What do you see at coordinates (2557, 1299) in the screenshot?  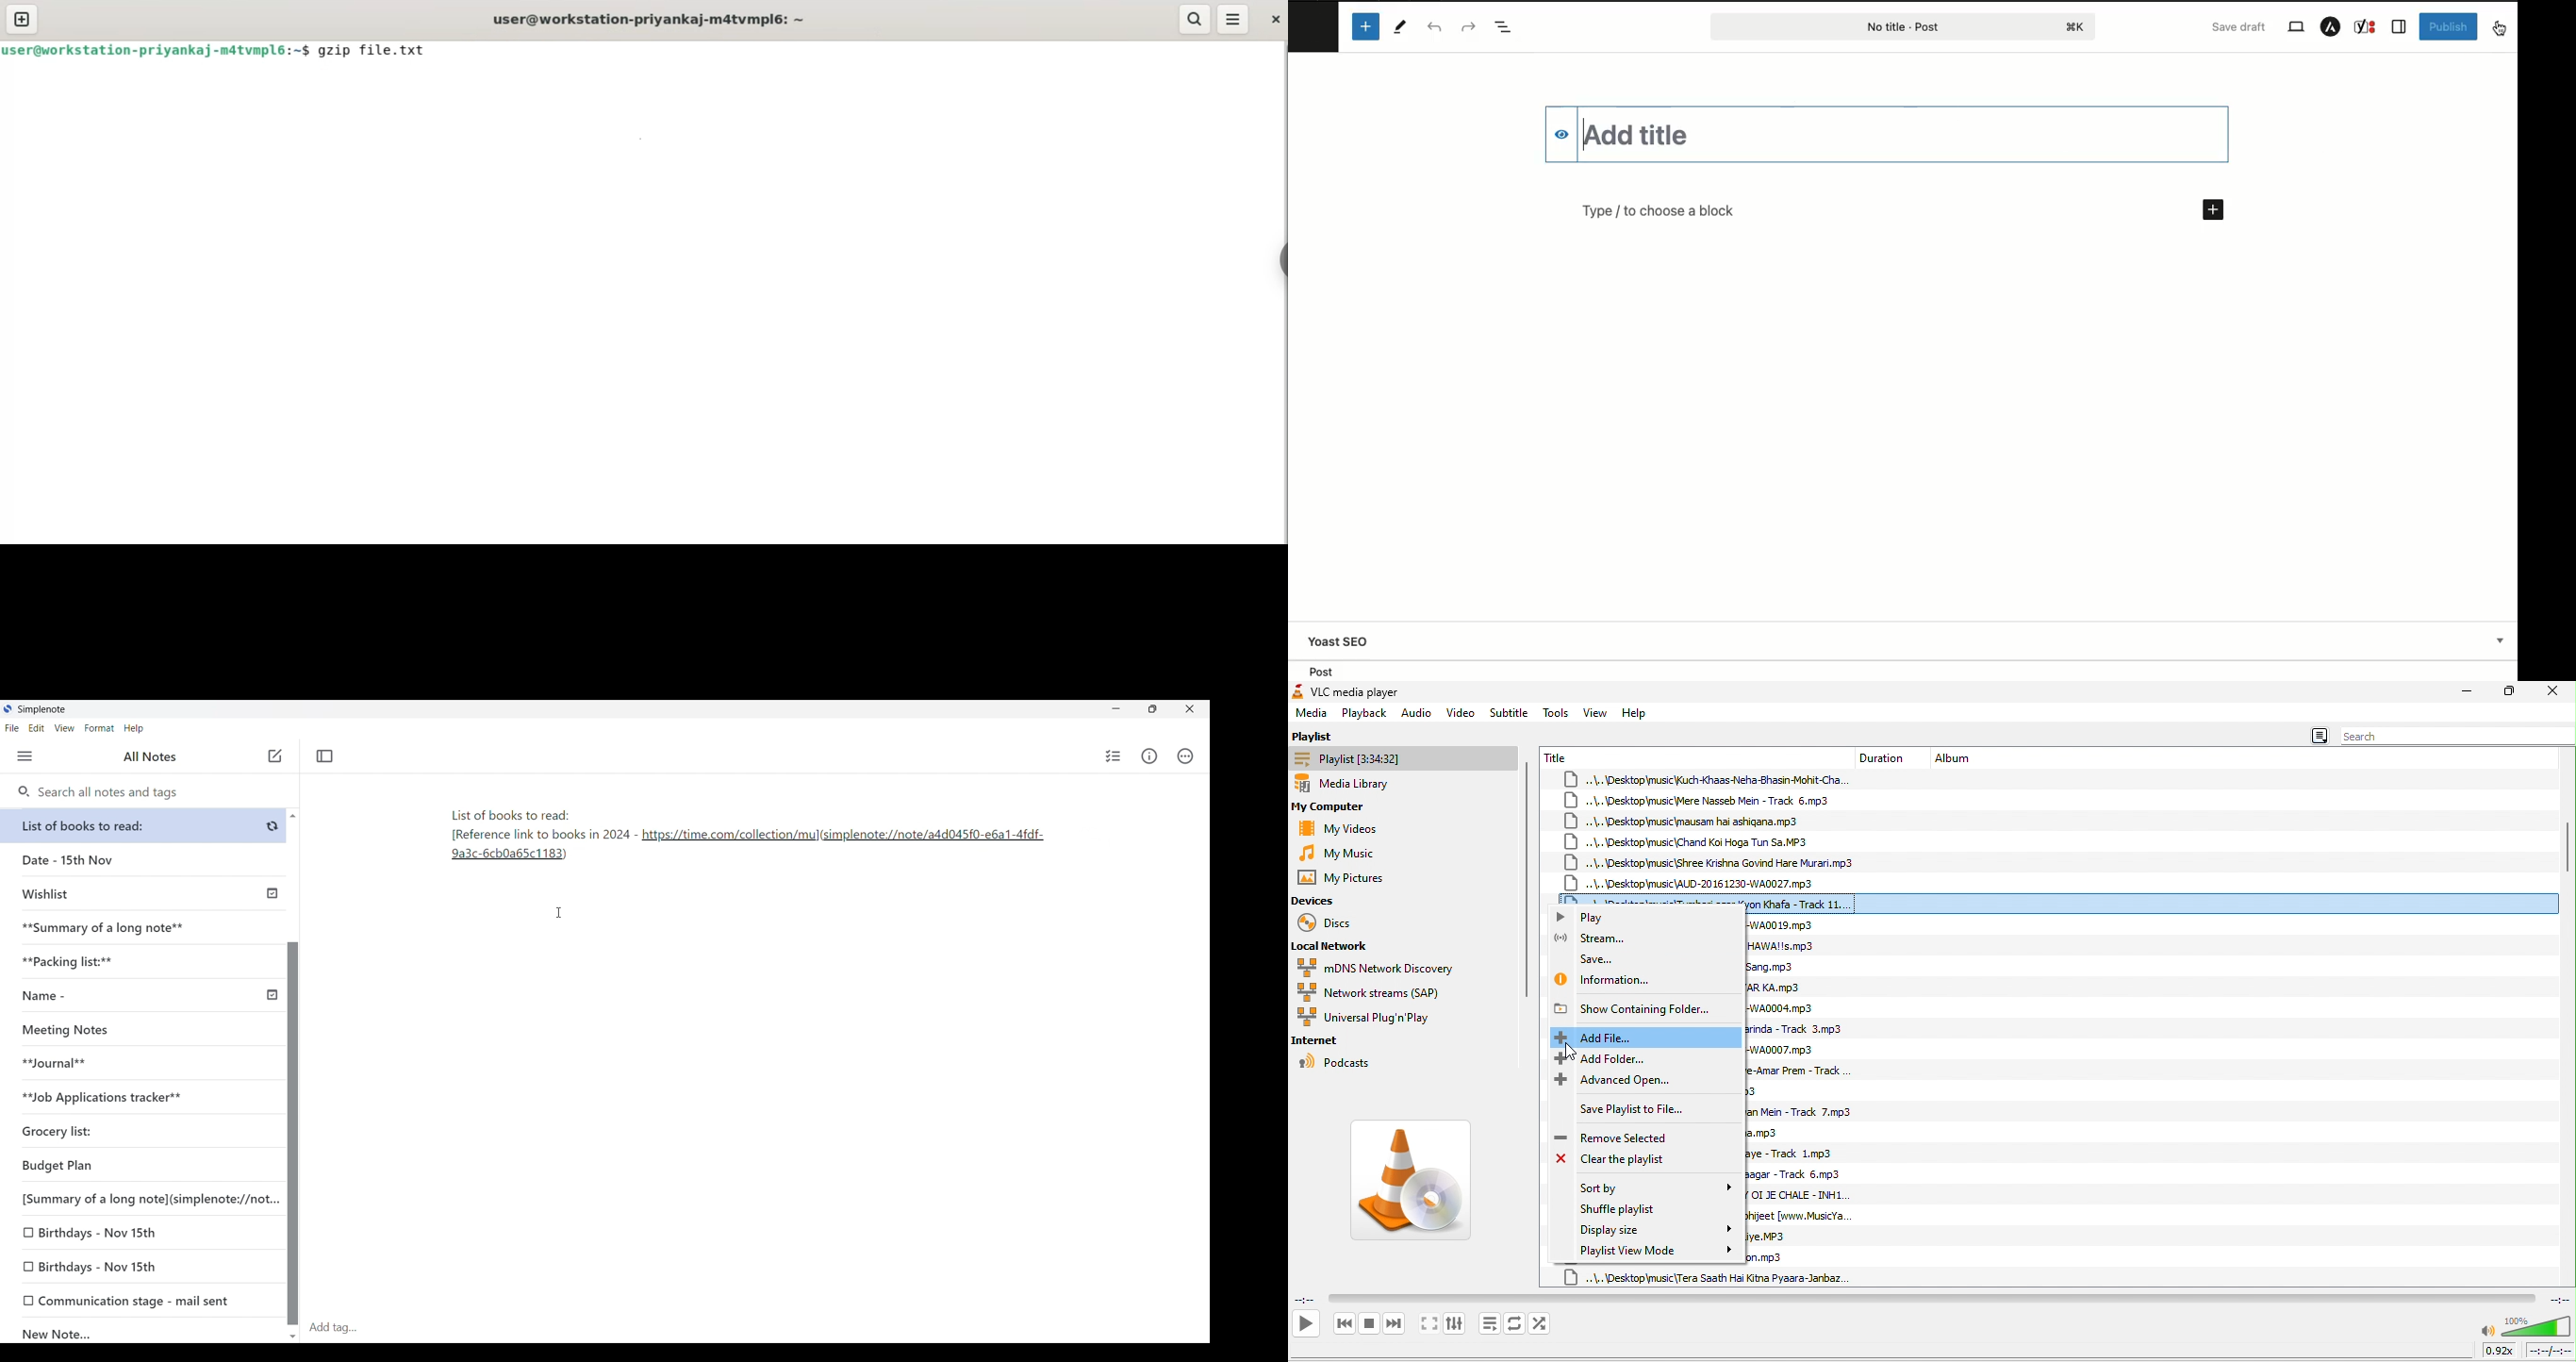 I see `total time` at bounding box center [2557, 1299].